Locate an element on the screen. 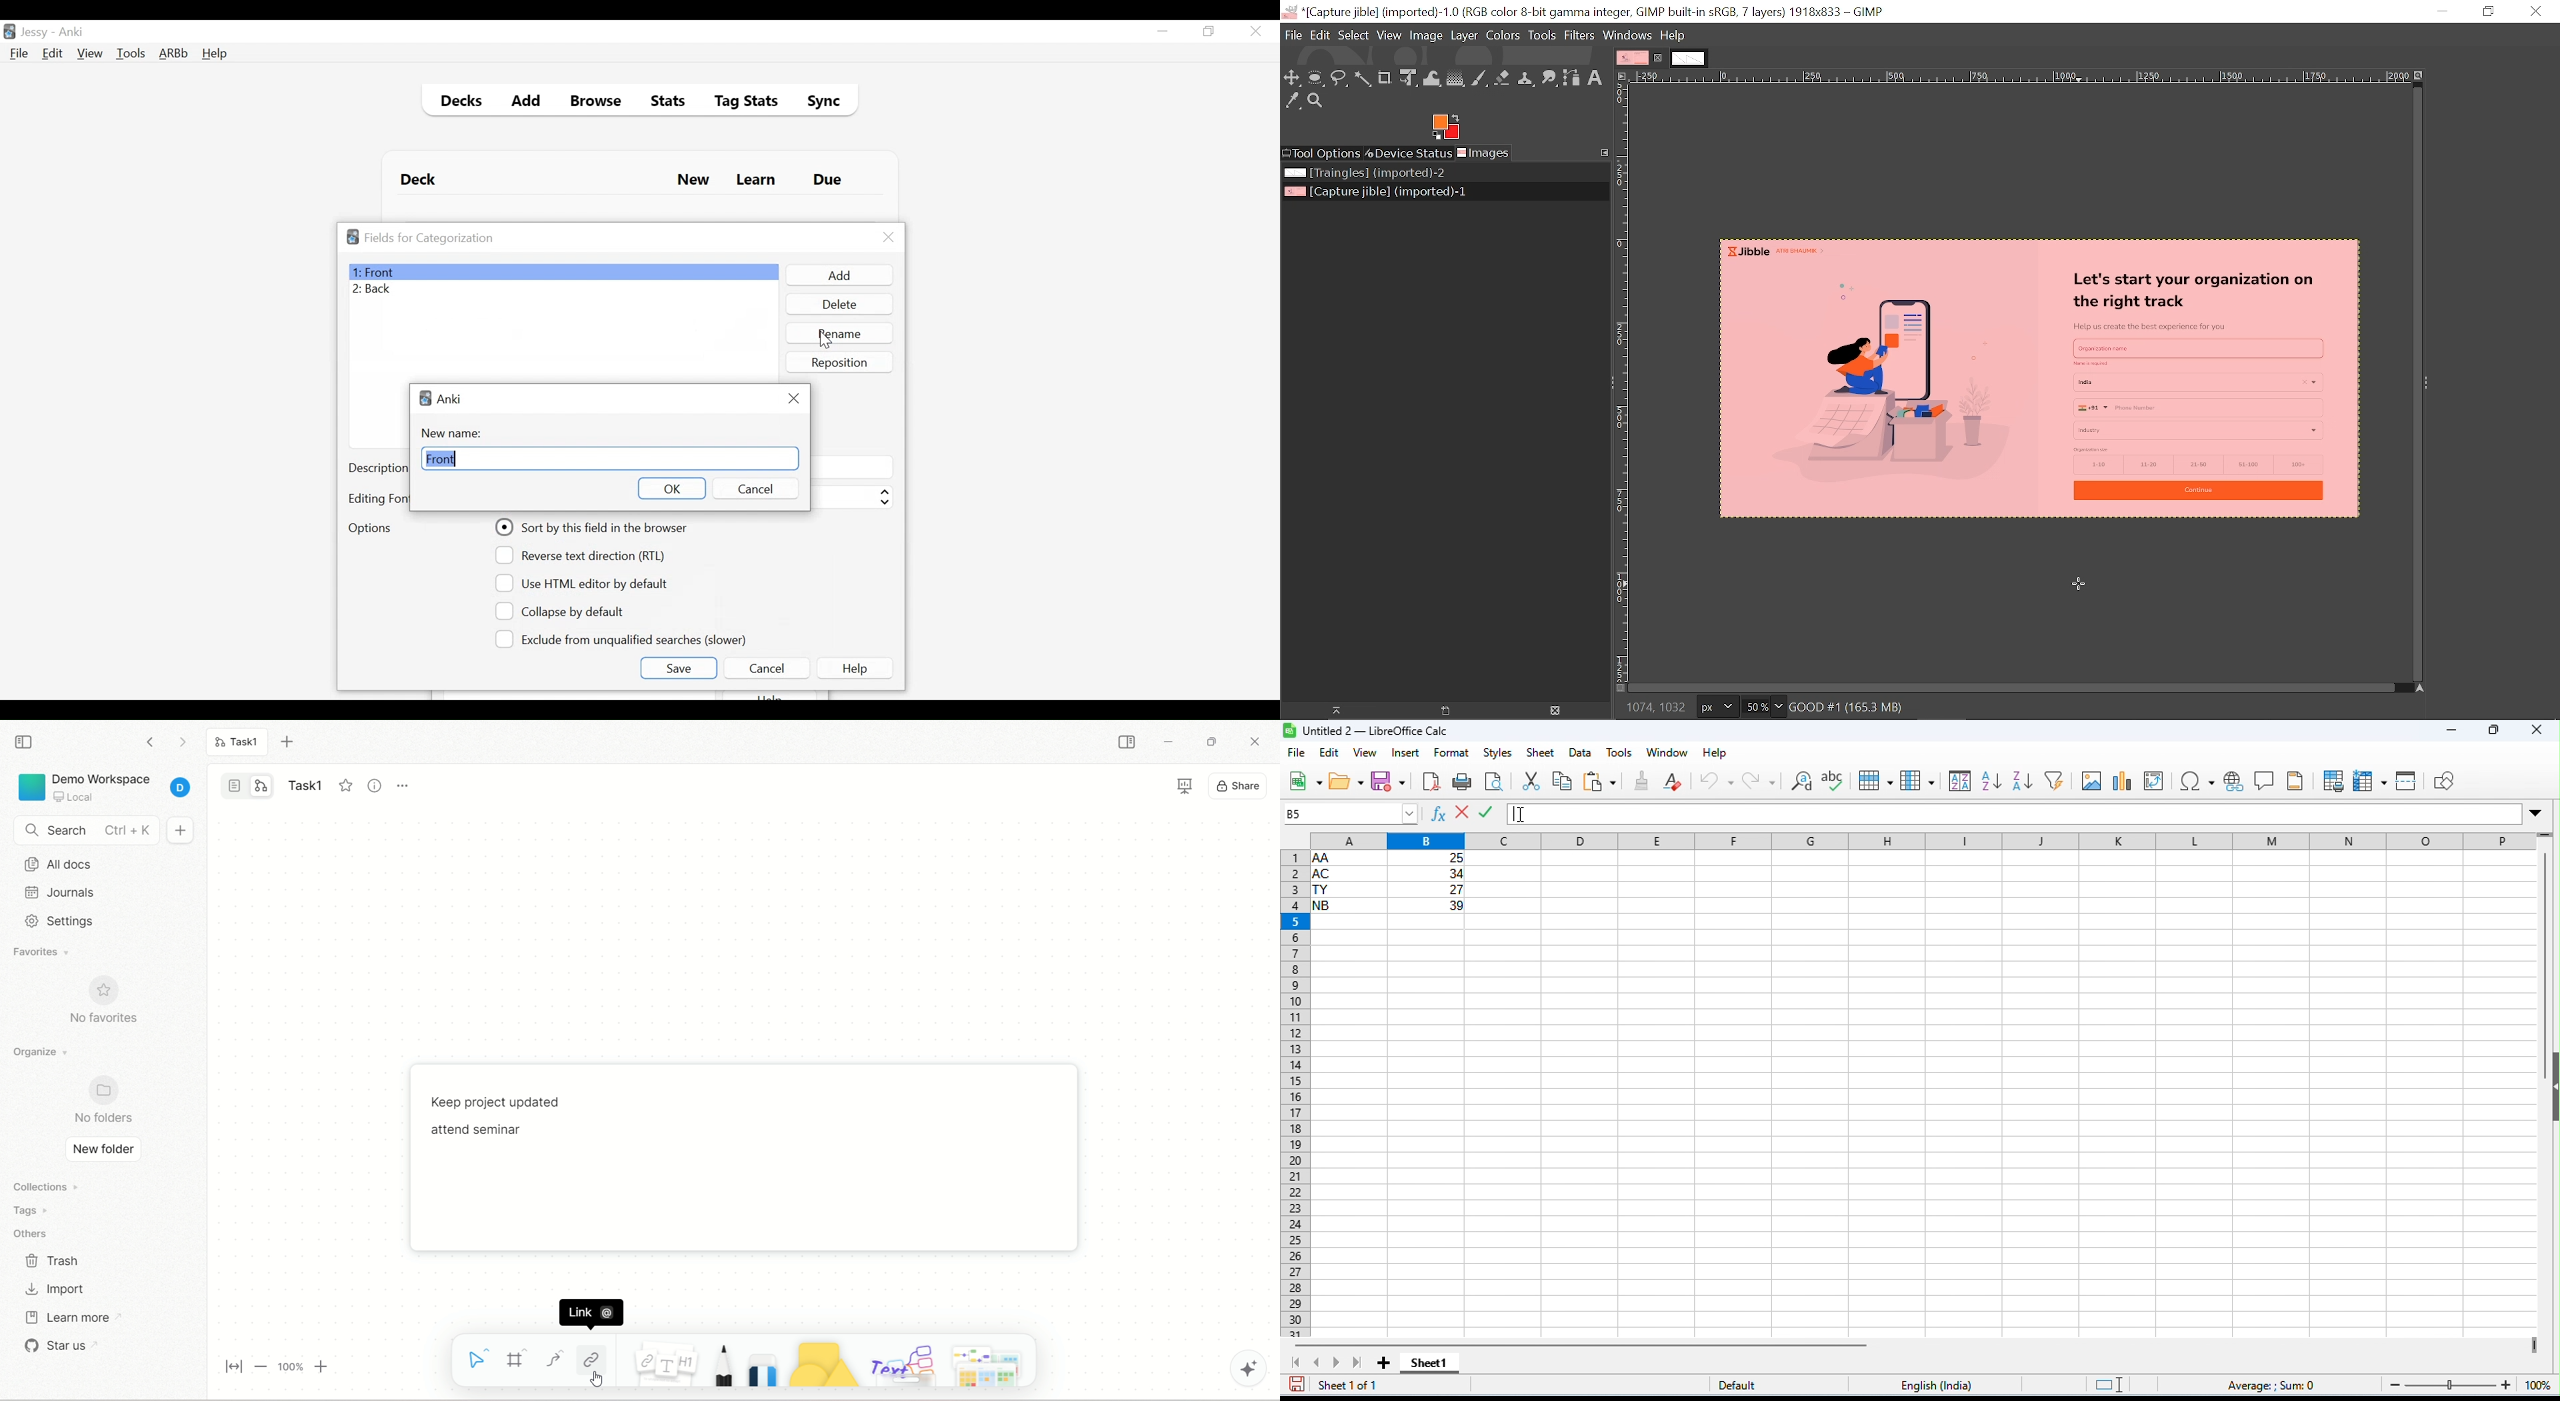 The image size is (2576, 1428). Adjust Font Size is located at coordinates (851, 497).